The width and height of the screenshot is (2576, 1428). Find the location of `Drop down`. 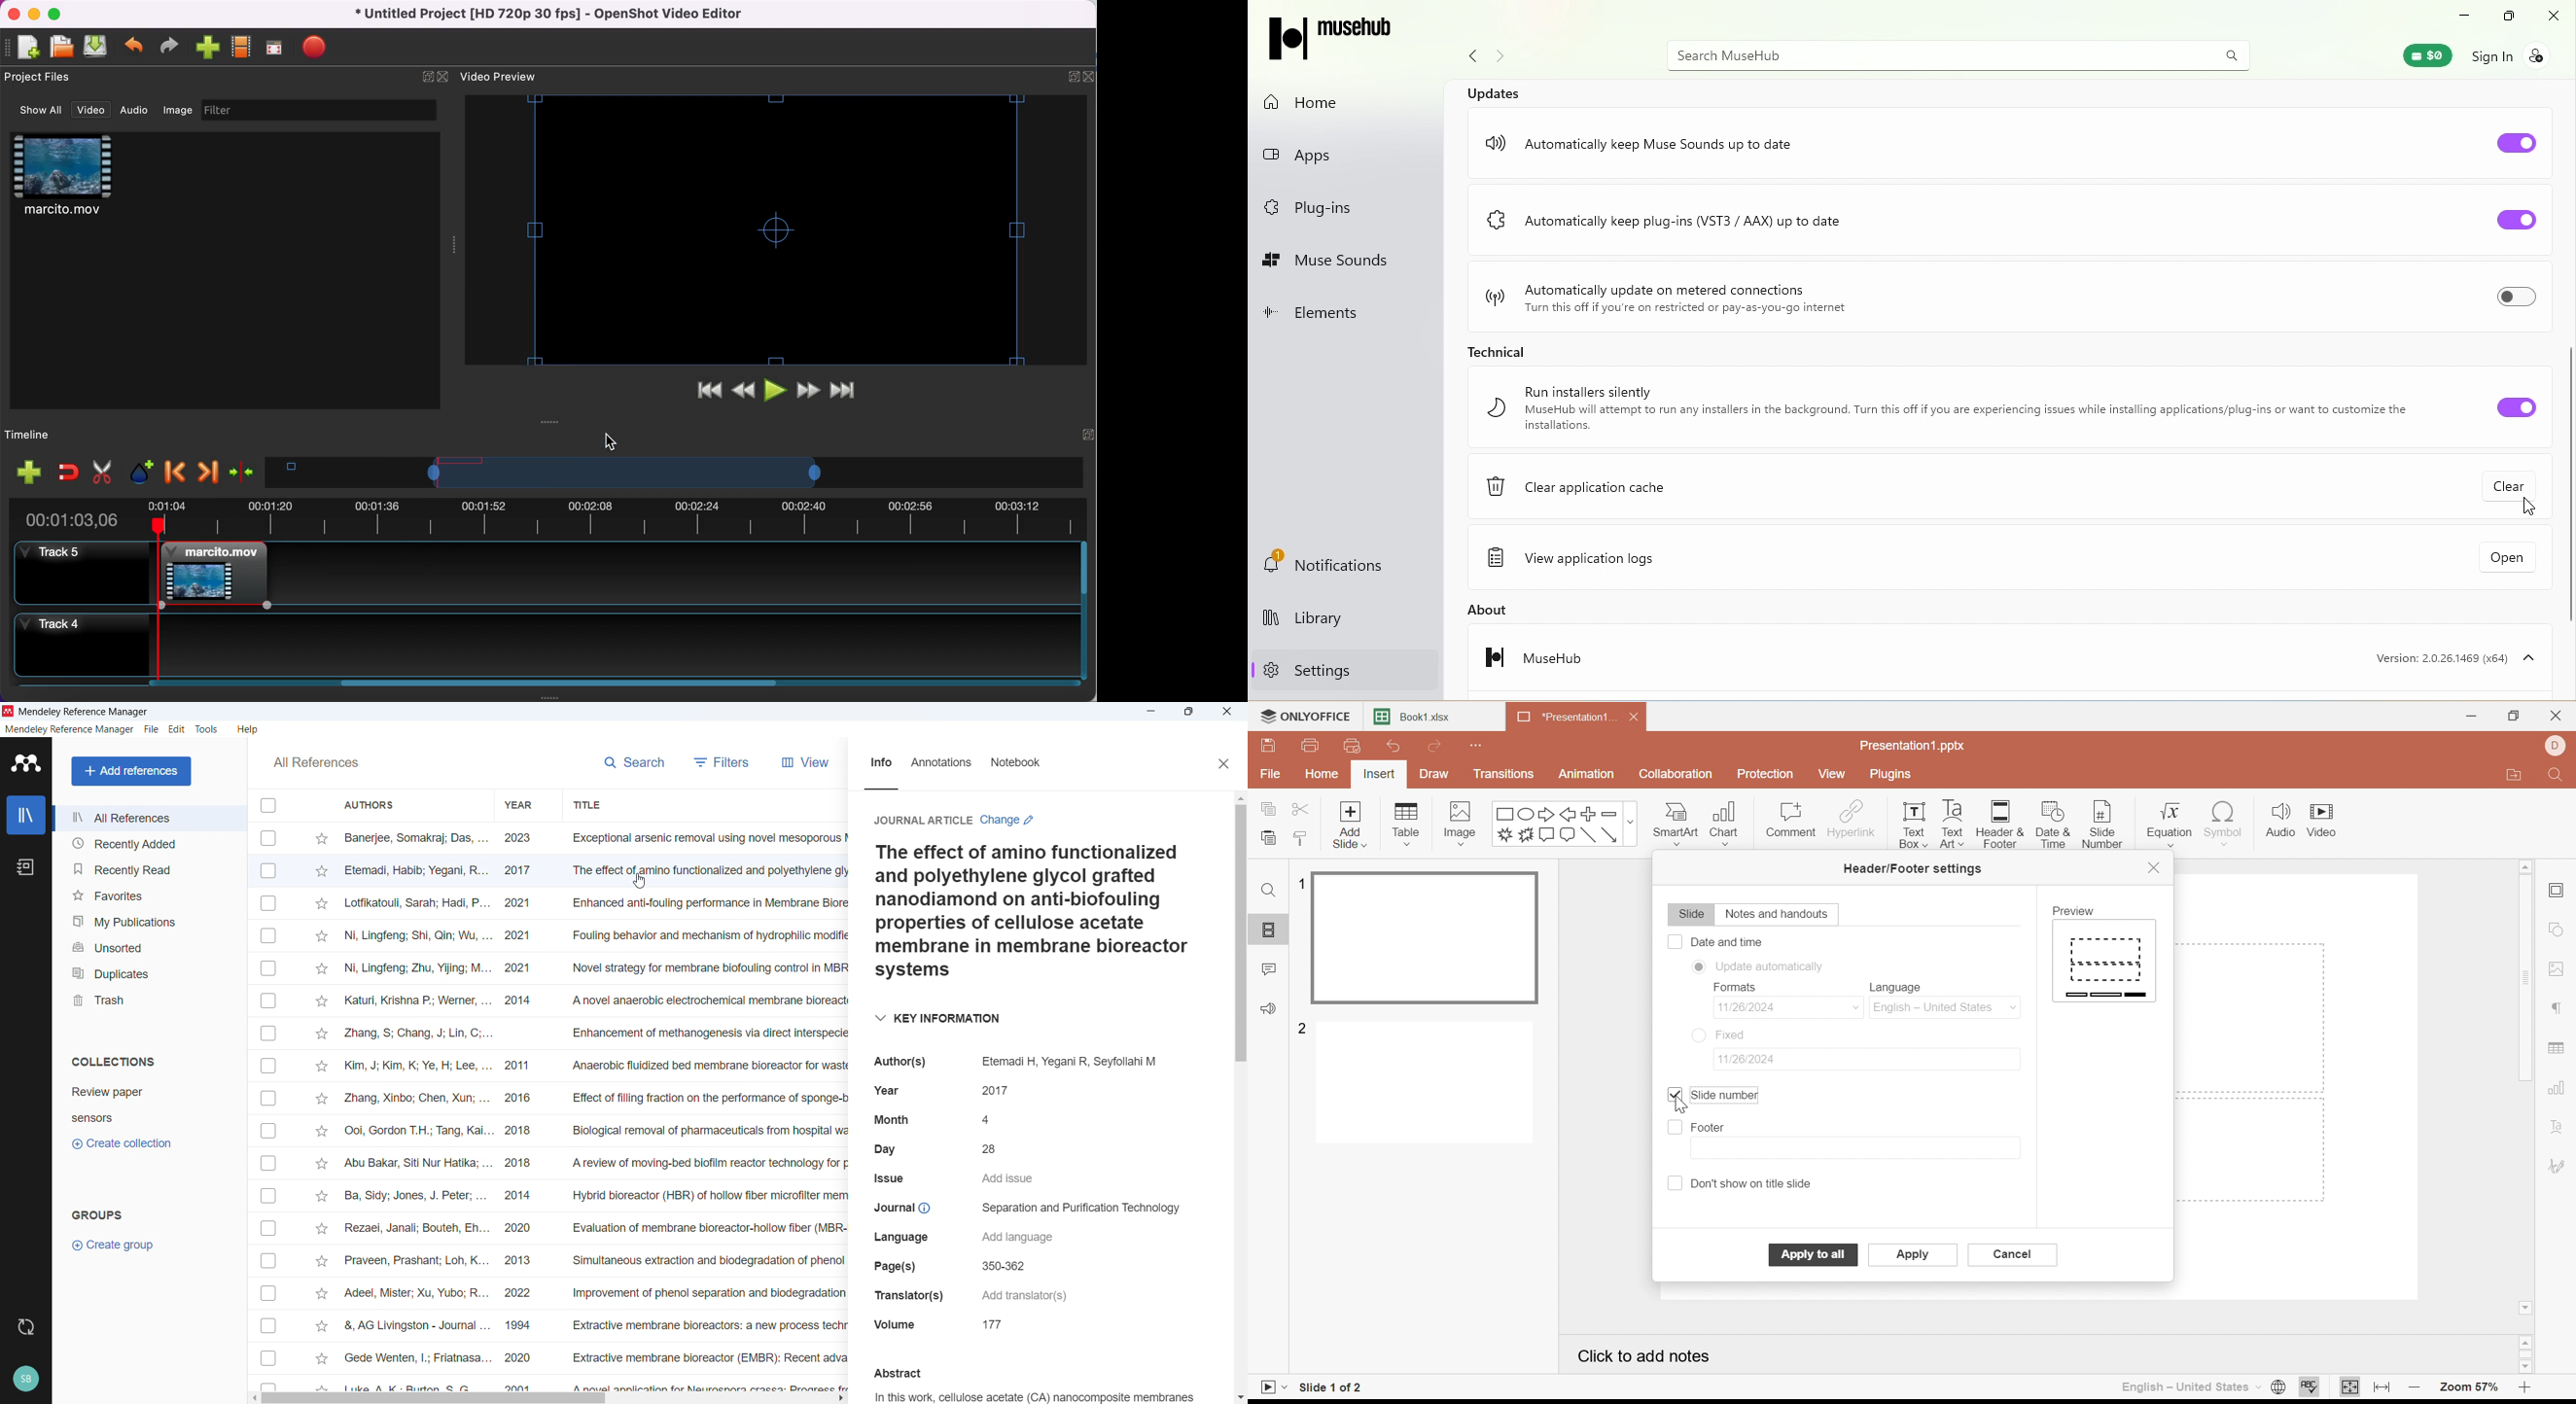

Drop down is located at coordinates (1856, 1007).